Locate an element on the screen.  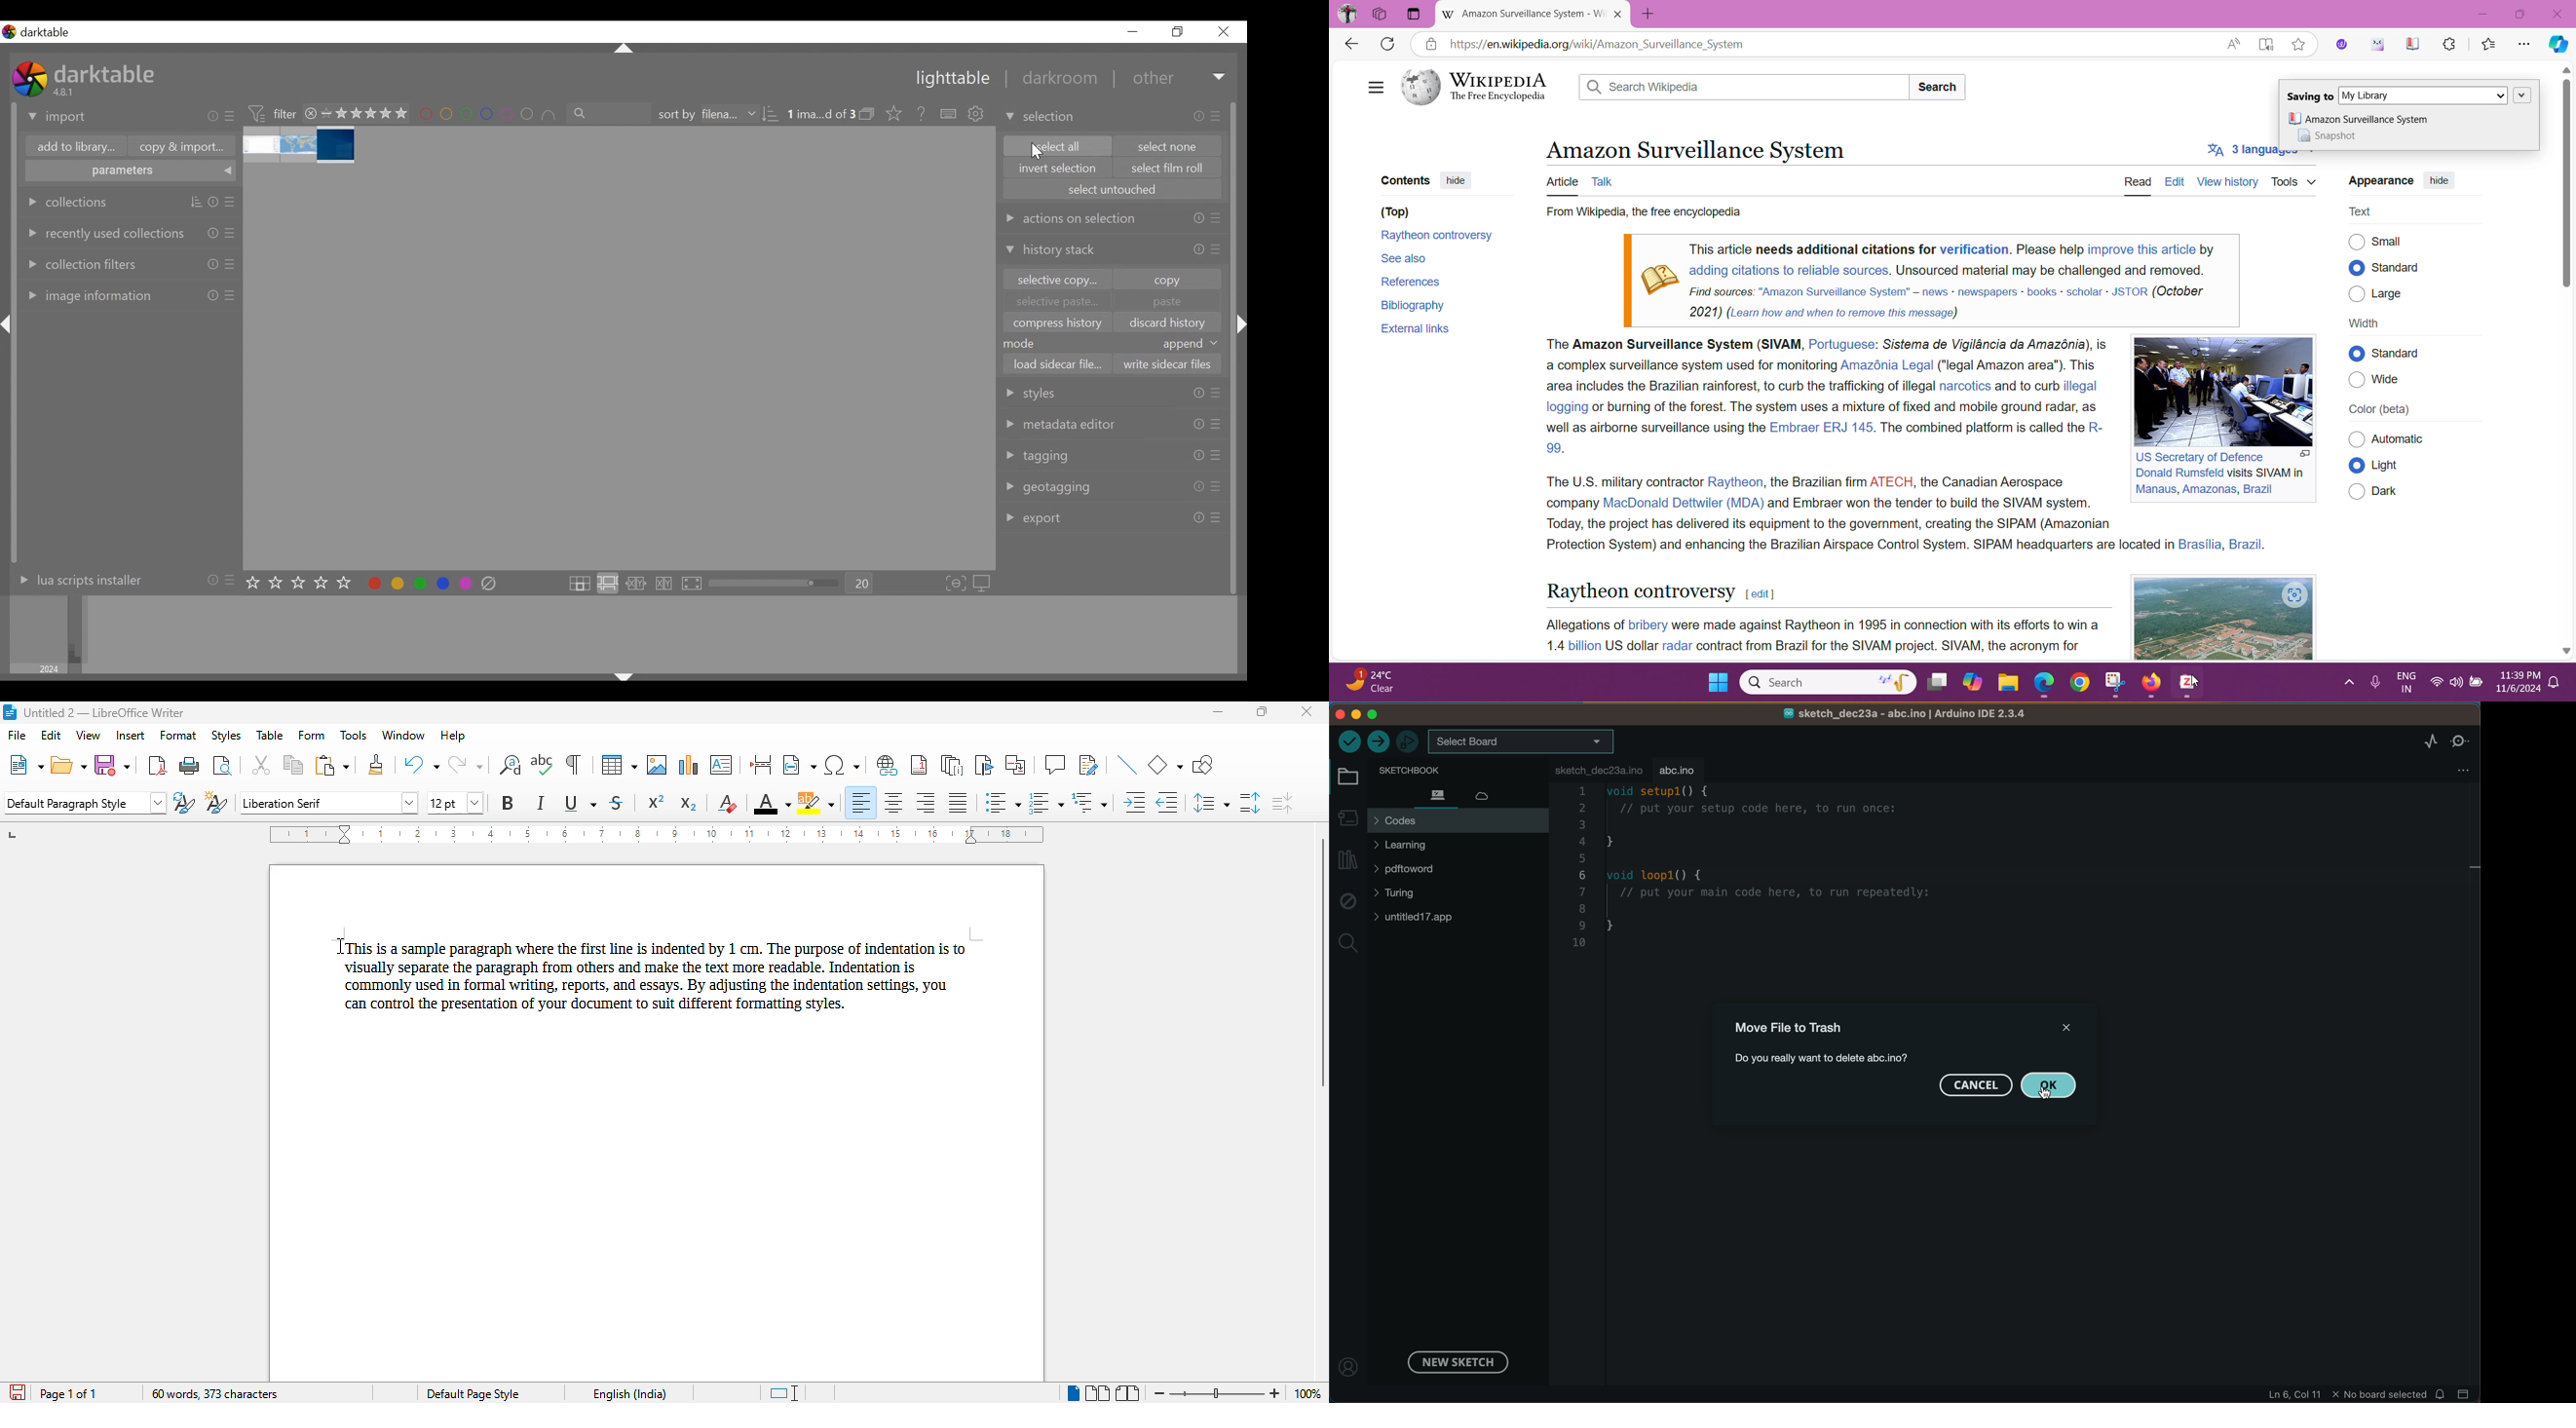
Edge Browser Tab is located at coordinates (1524, 14).